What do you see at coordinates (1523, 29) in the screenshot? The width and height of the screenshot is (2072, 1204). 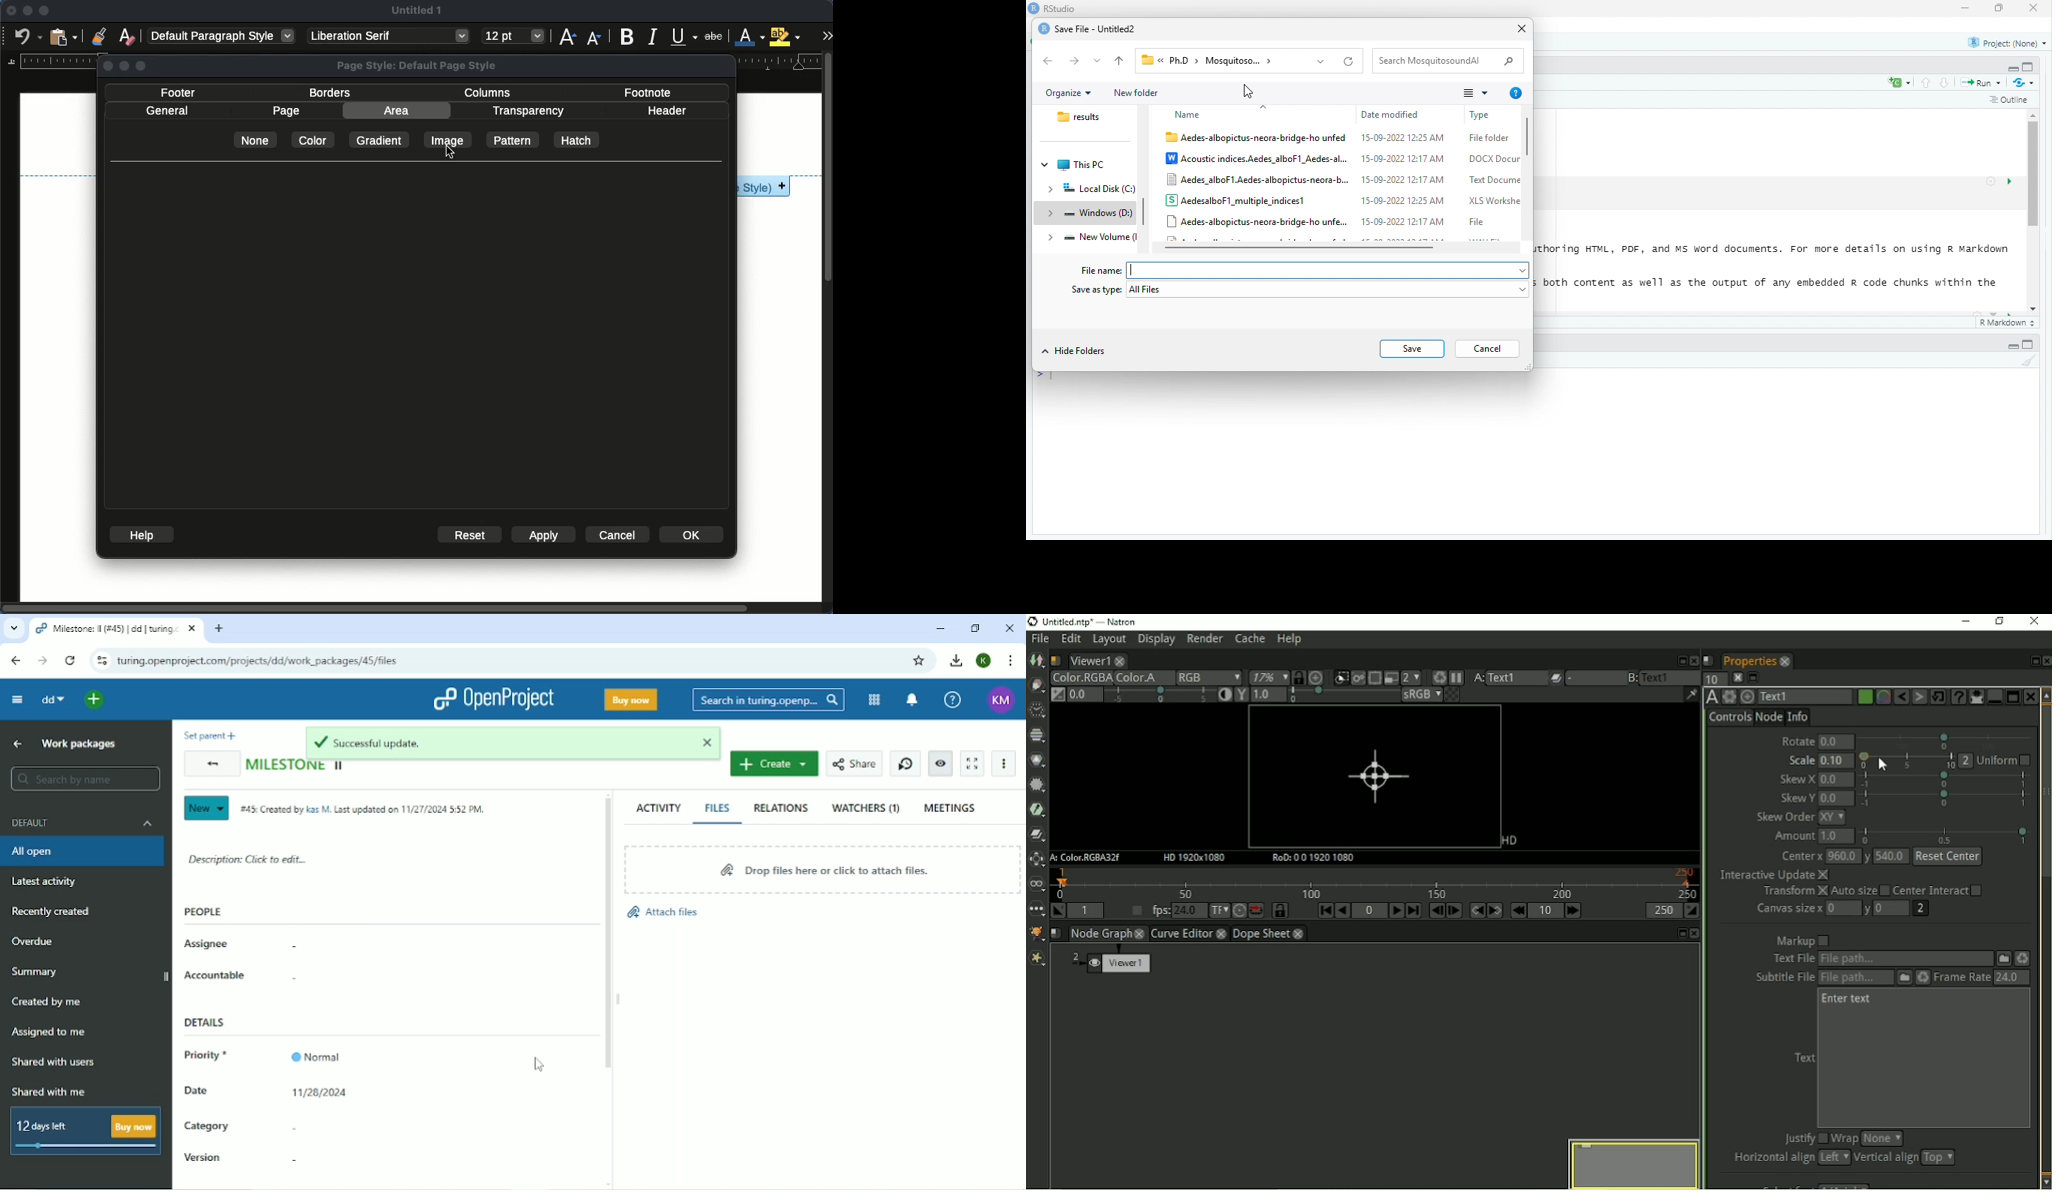 I see `close` at bounding box center [1523, 29].